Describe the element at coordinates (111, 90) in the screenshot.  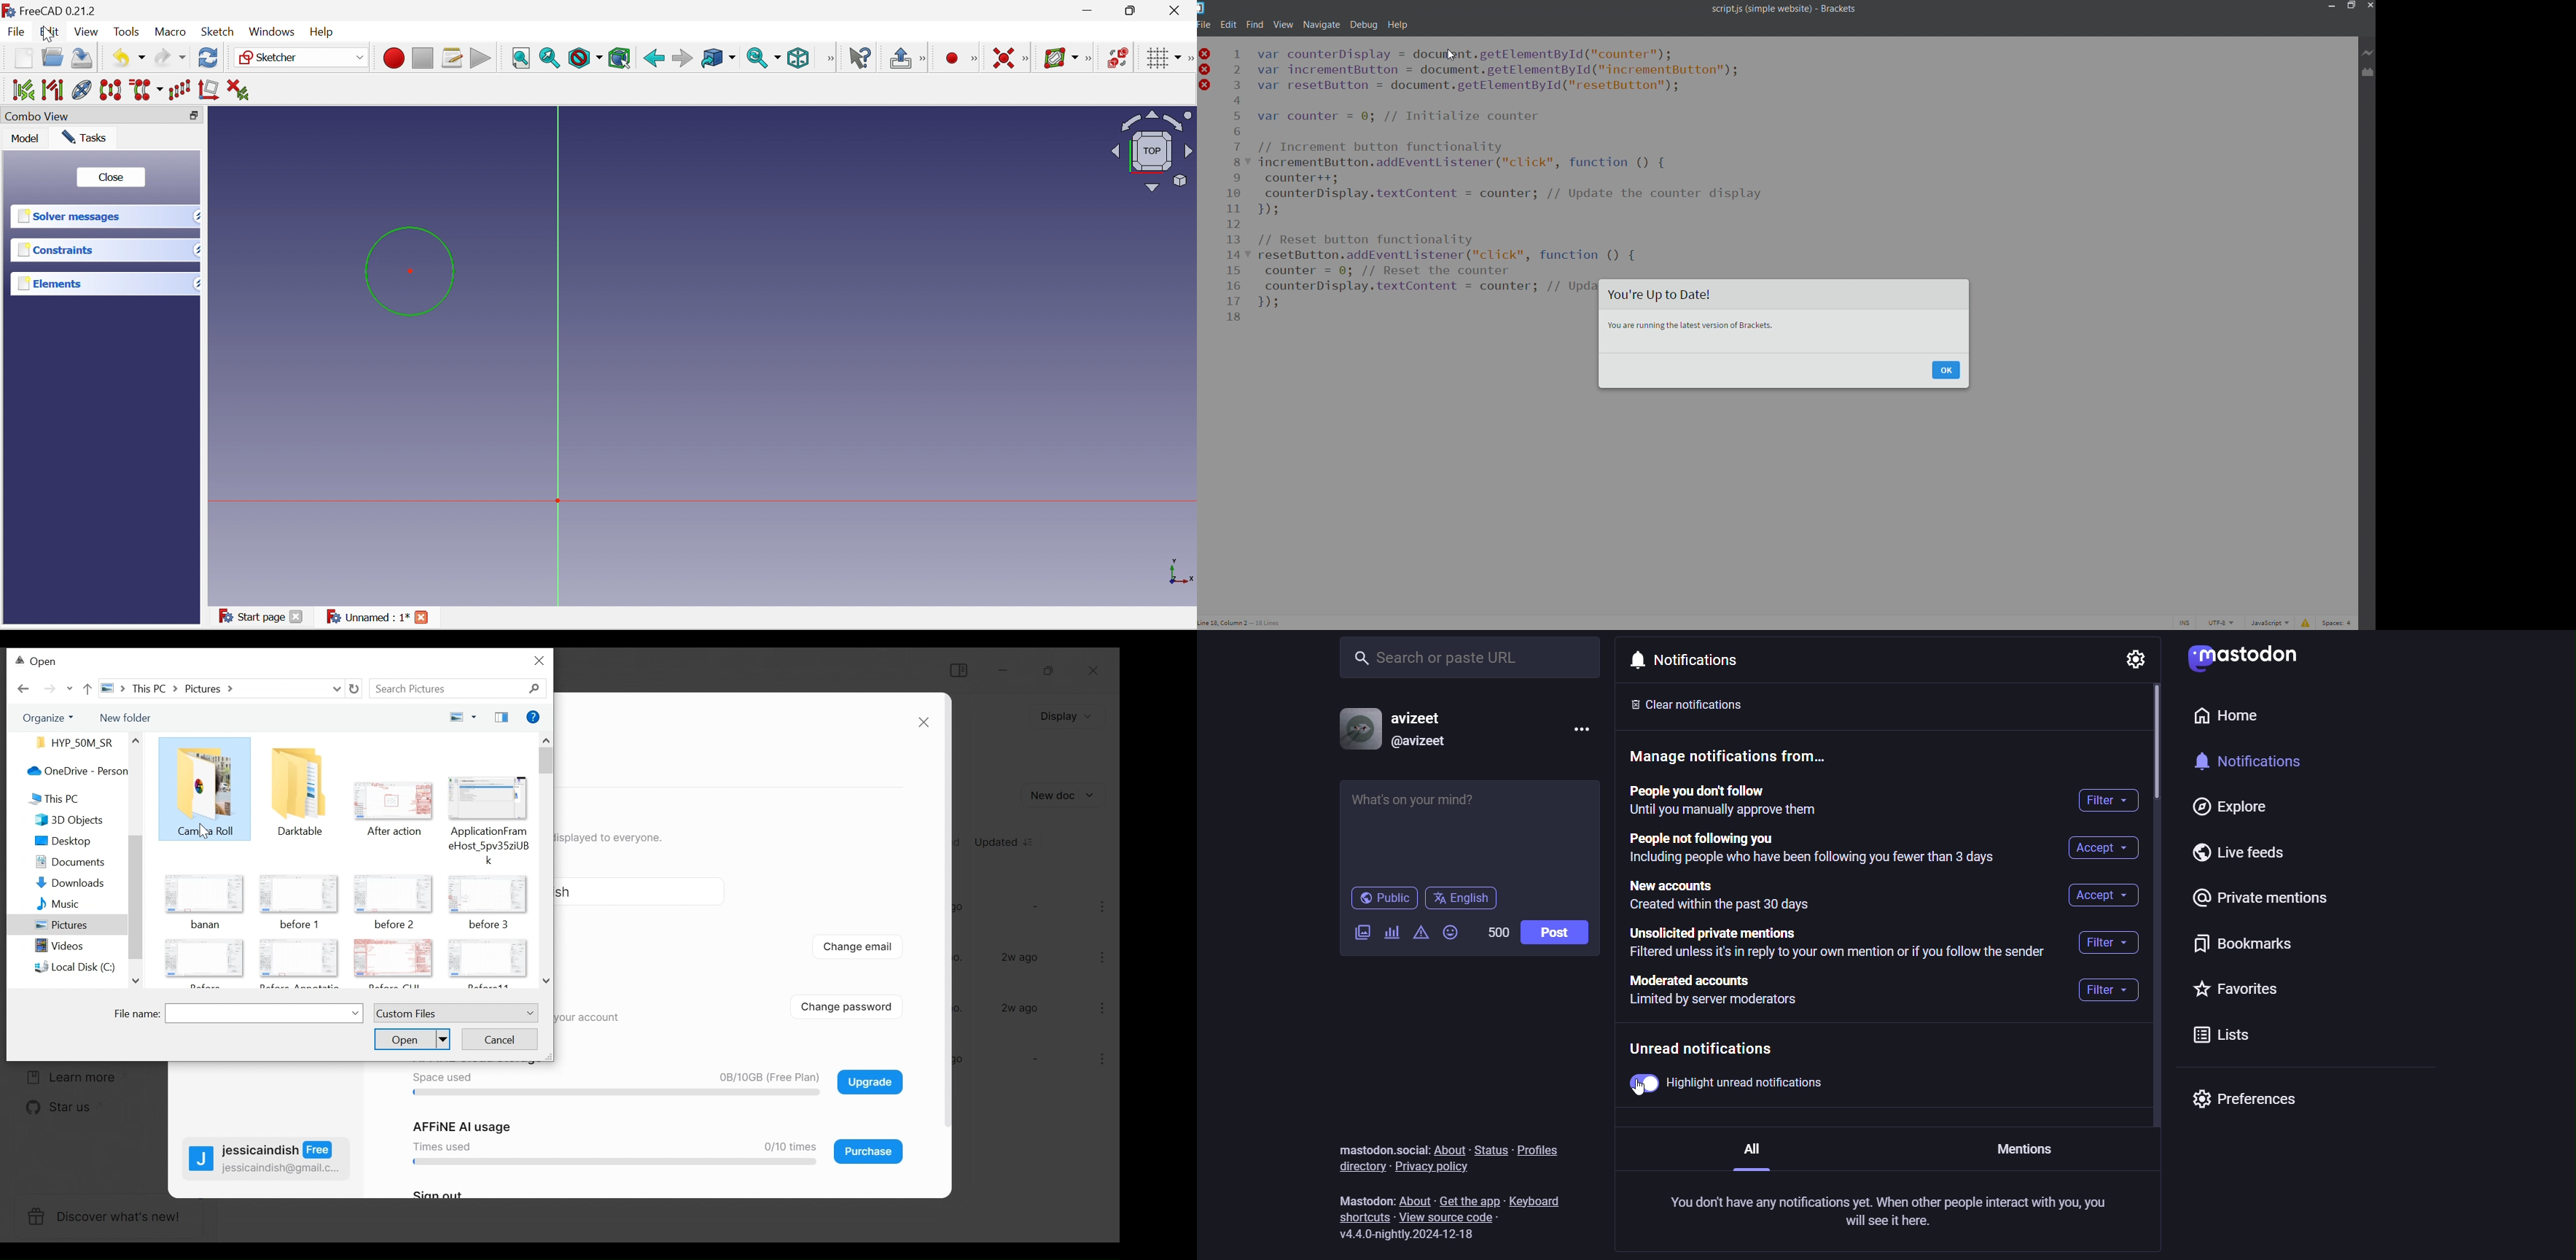
I see `Symmetry` at that location.